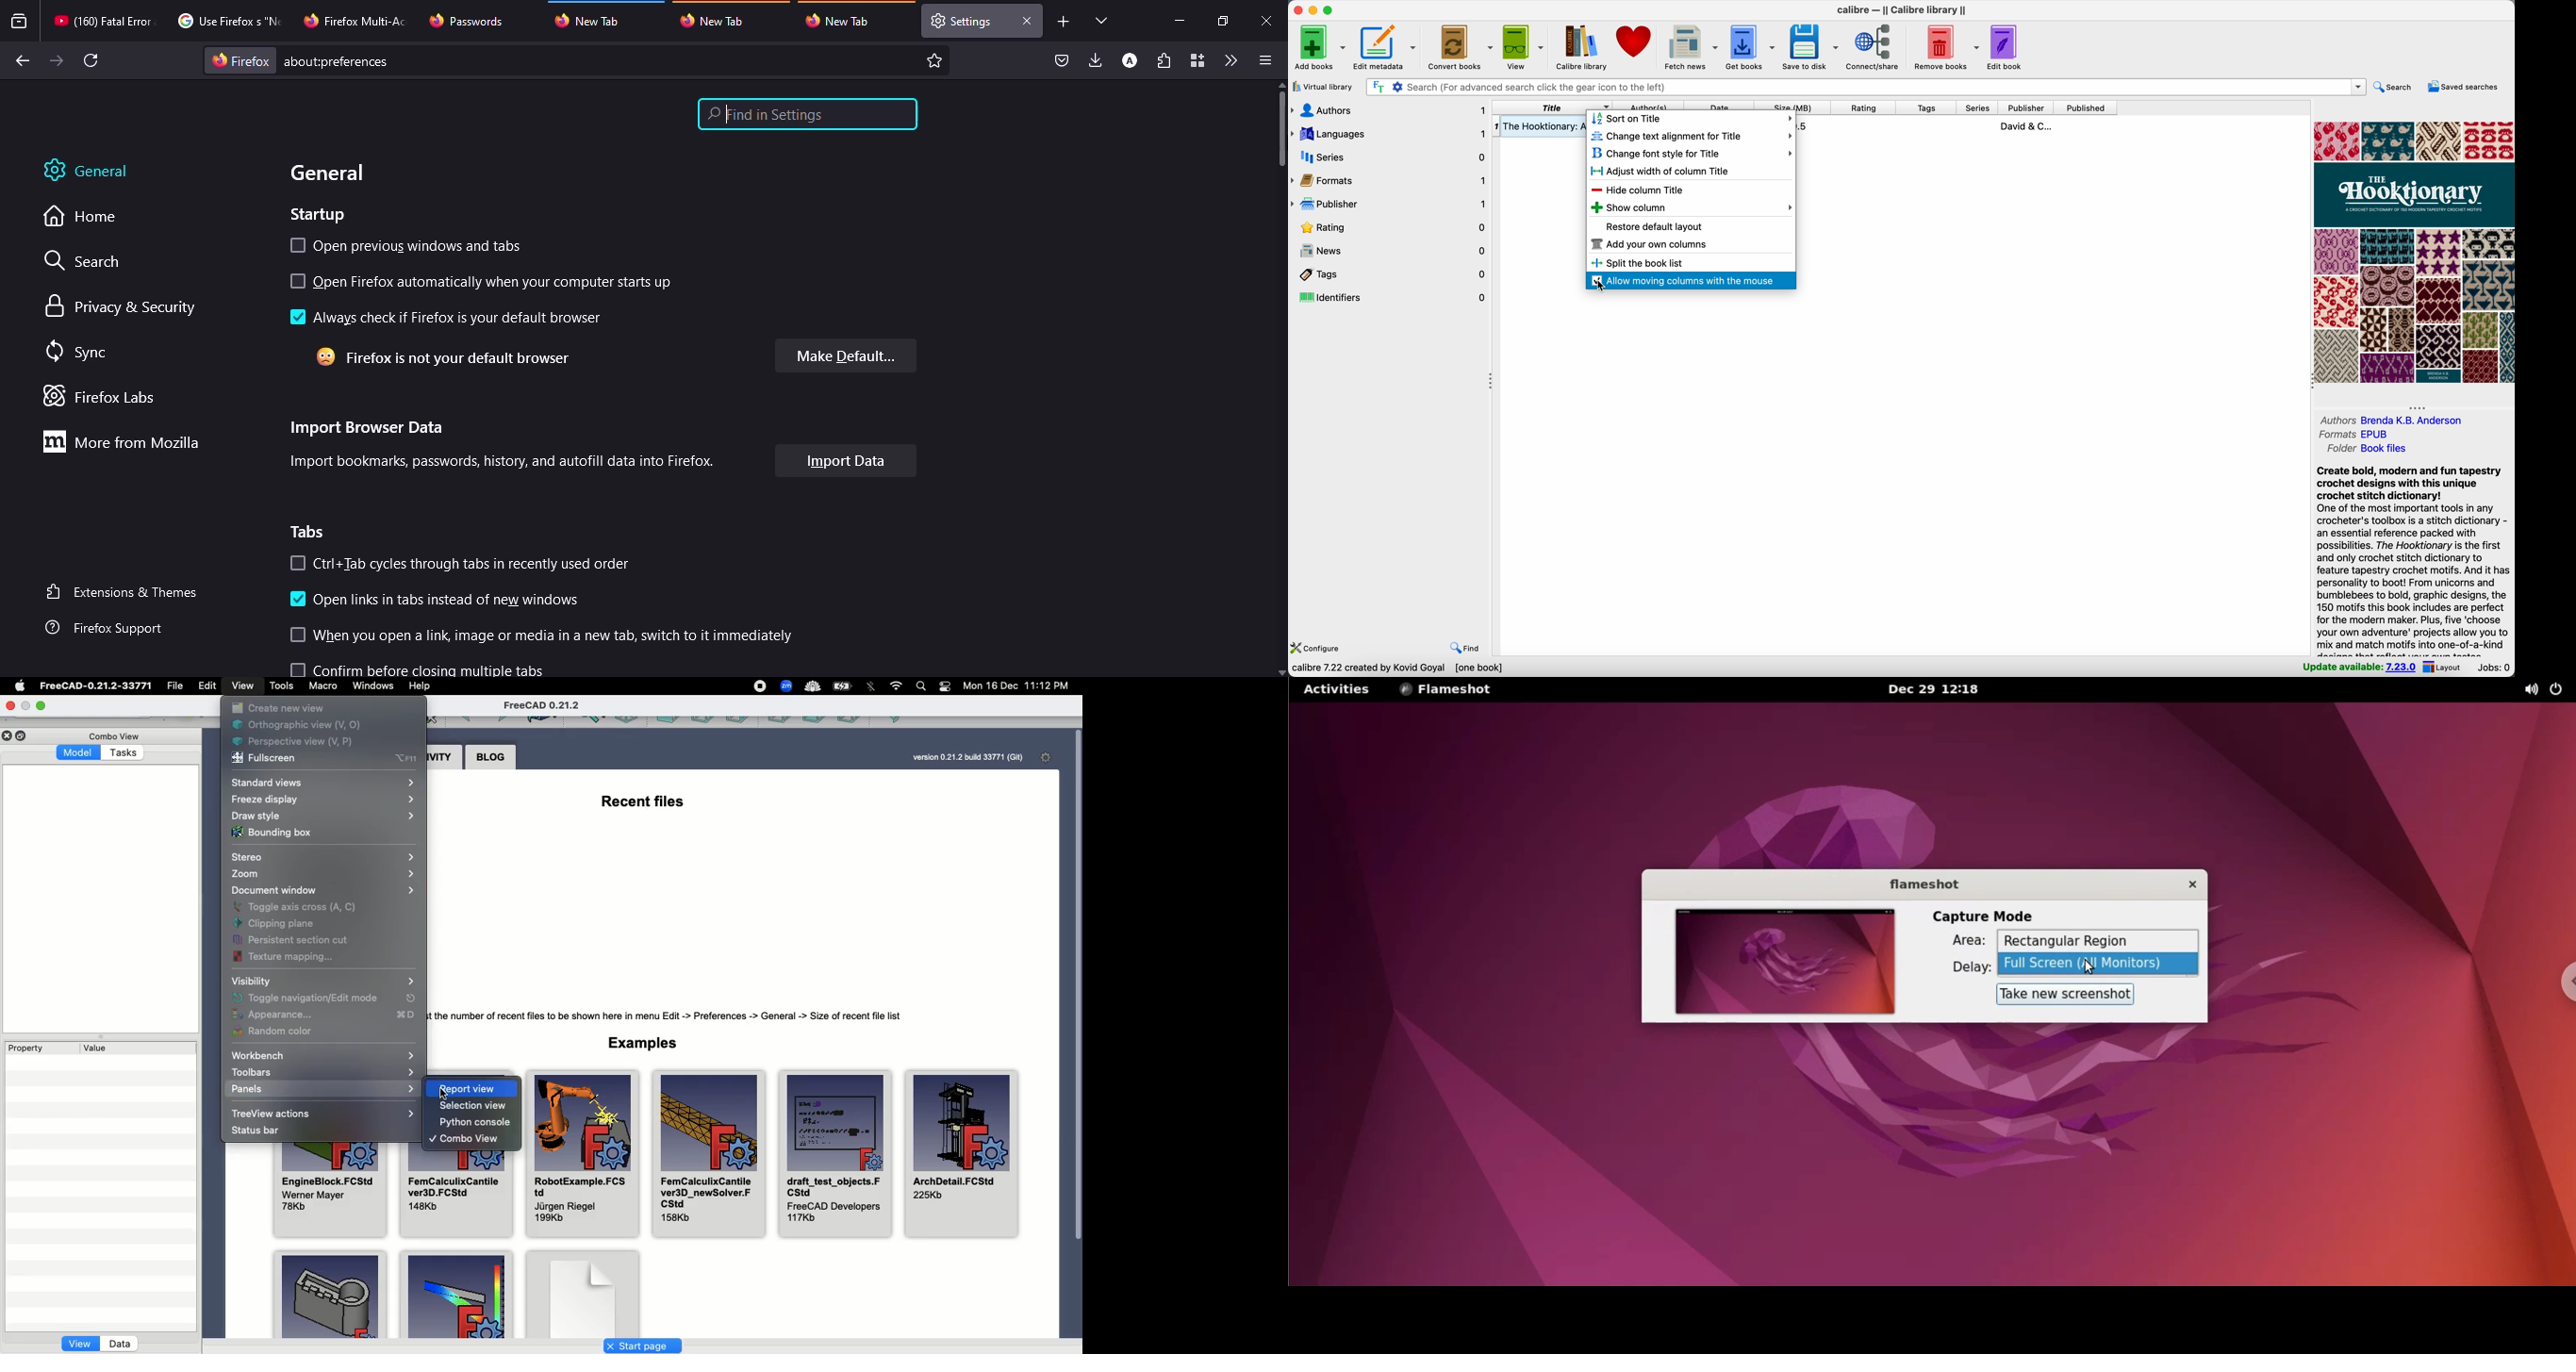 Image resolution: width=2576 pixels, height=1372 pixels. What do you see at coordinates (79, 1343) in the screenshot?
I see `View` at bounding box center [79, 1343].